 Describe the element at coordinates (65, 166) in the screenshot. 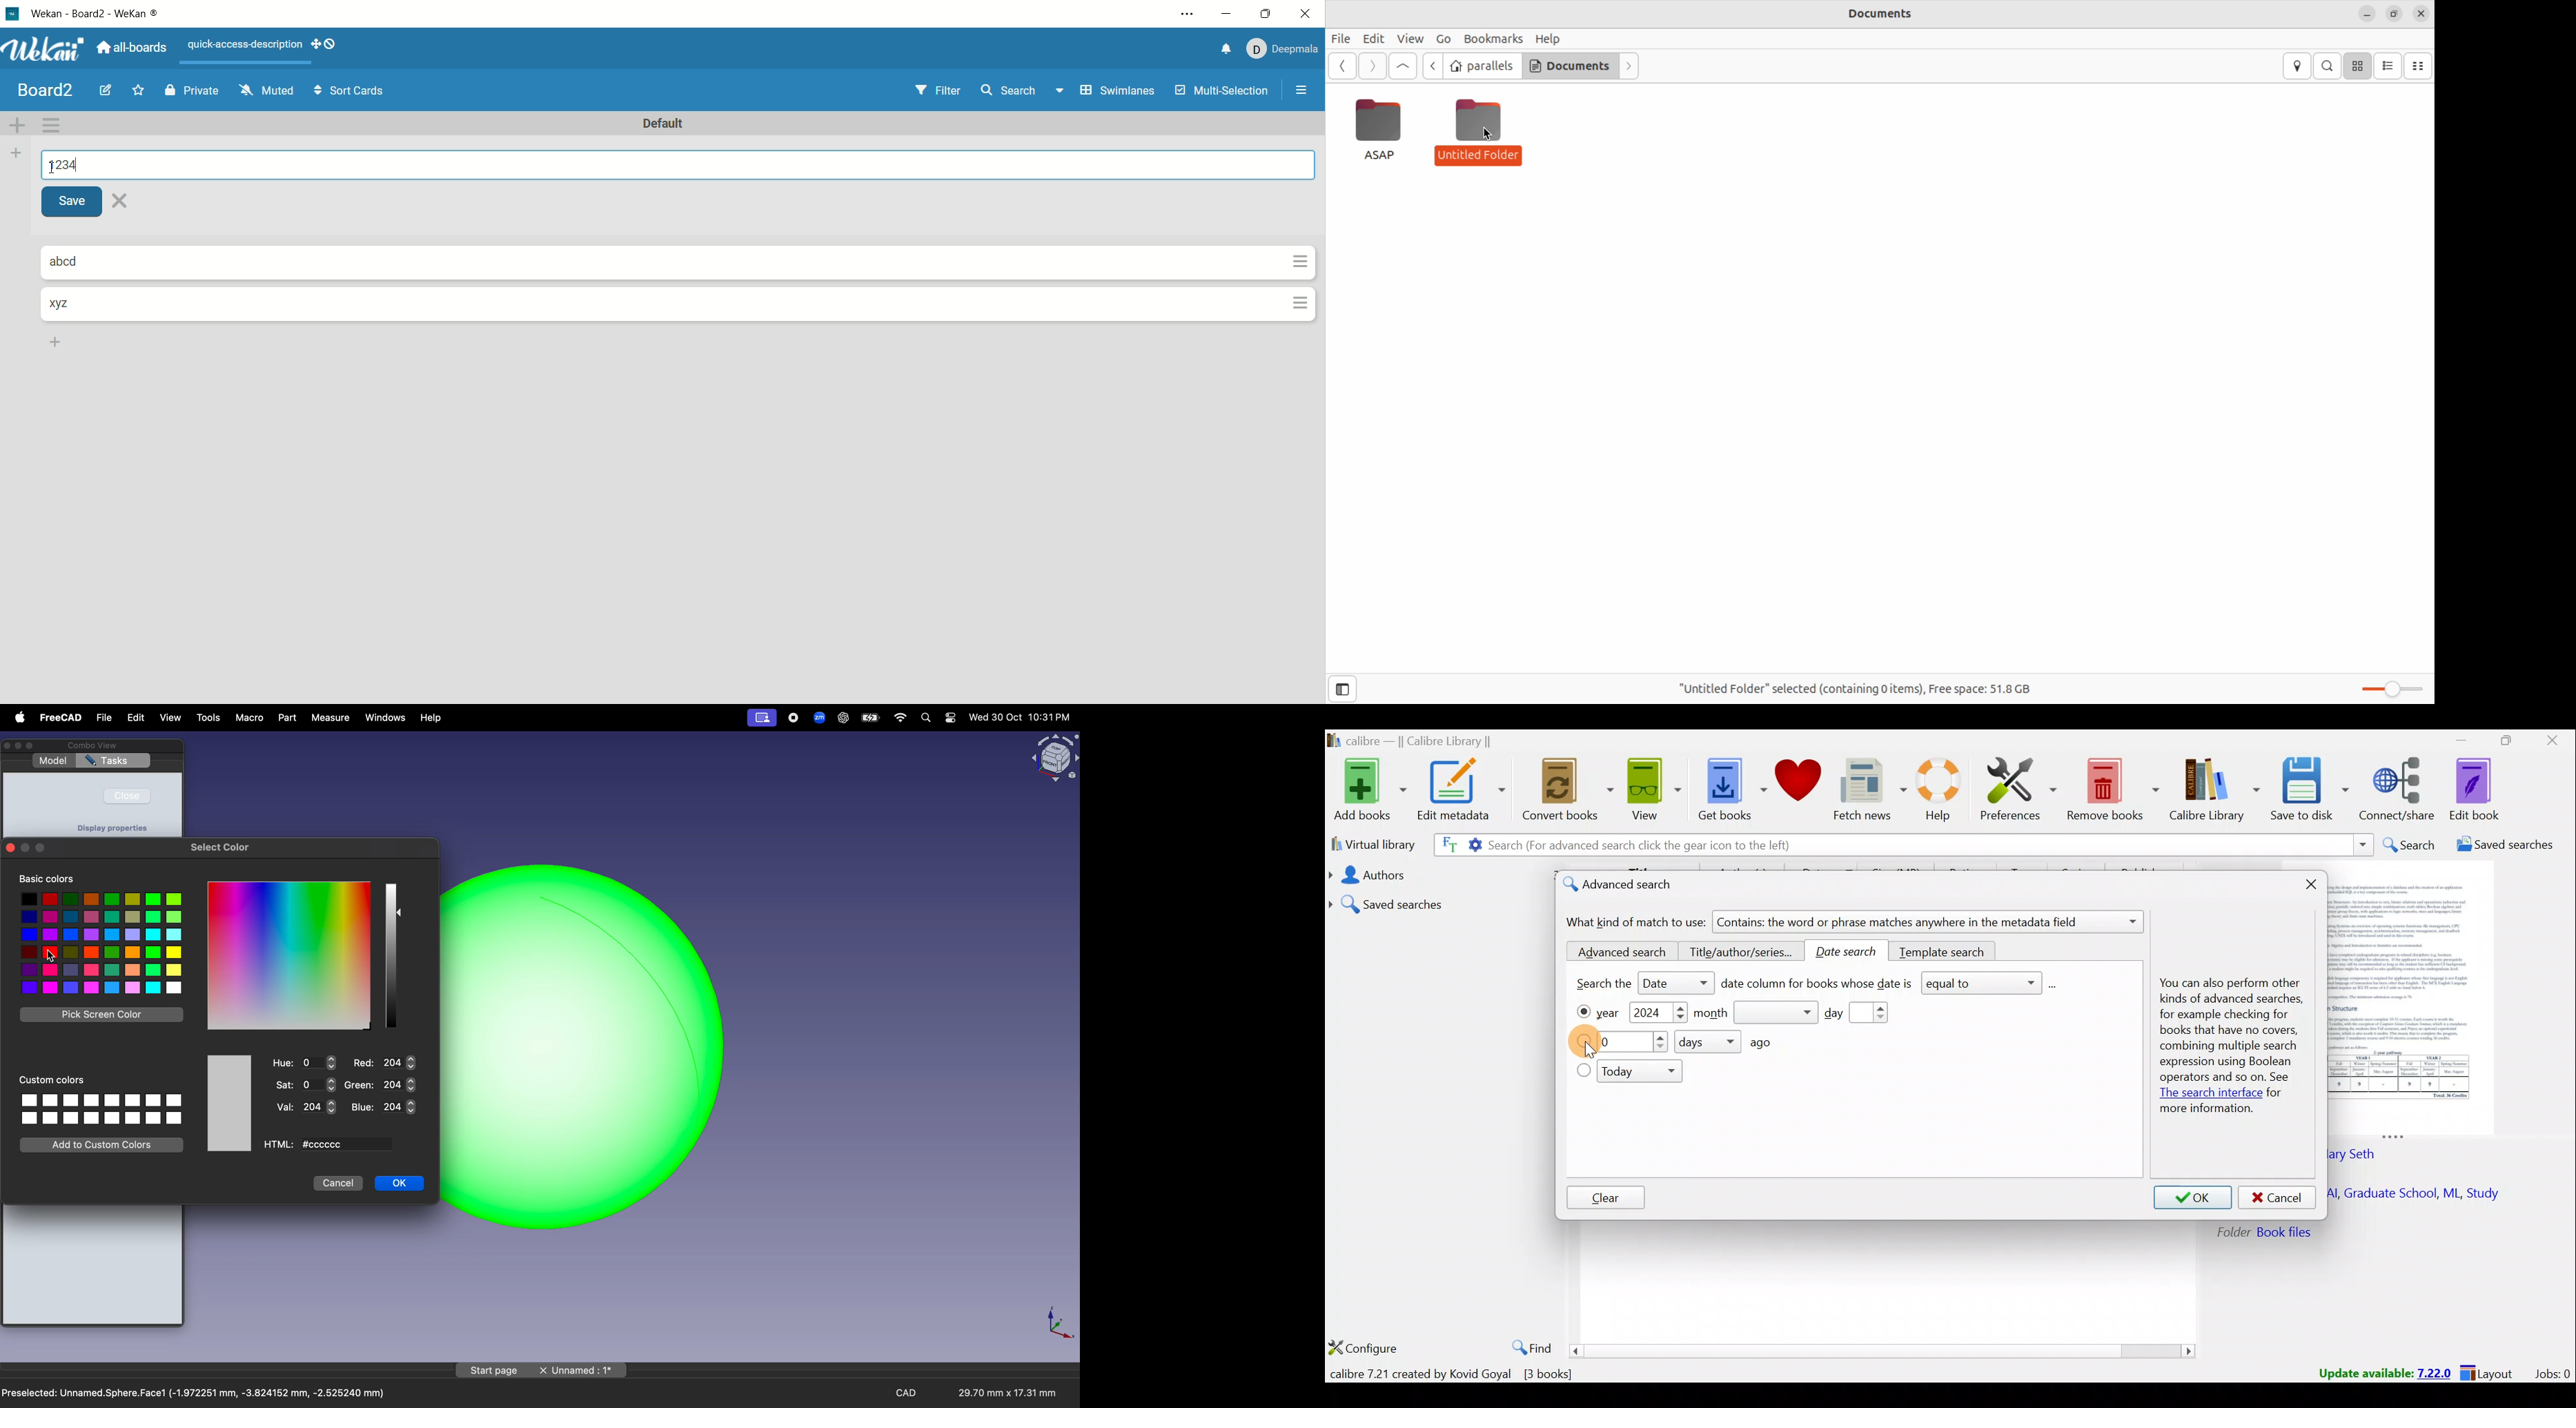

I see `new name` at that location.